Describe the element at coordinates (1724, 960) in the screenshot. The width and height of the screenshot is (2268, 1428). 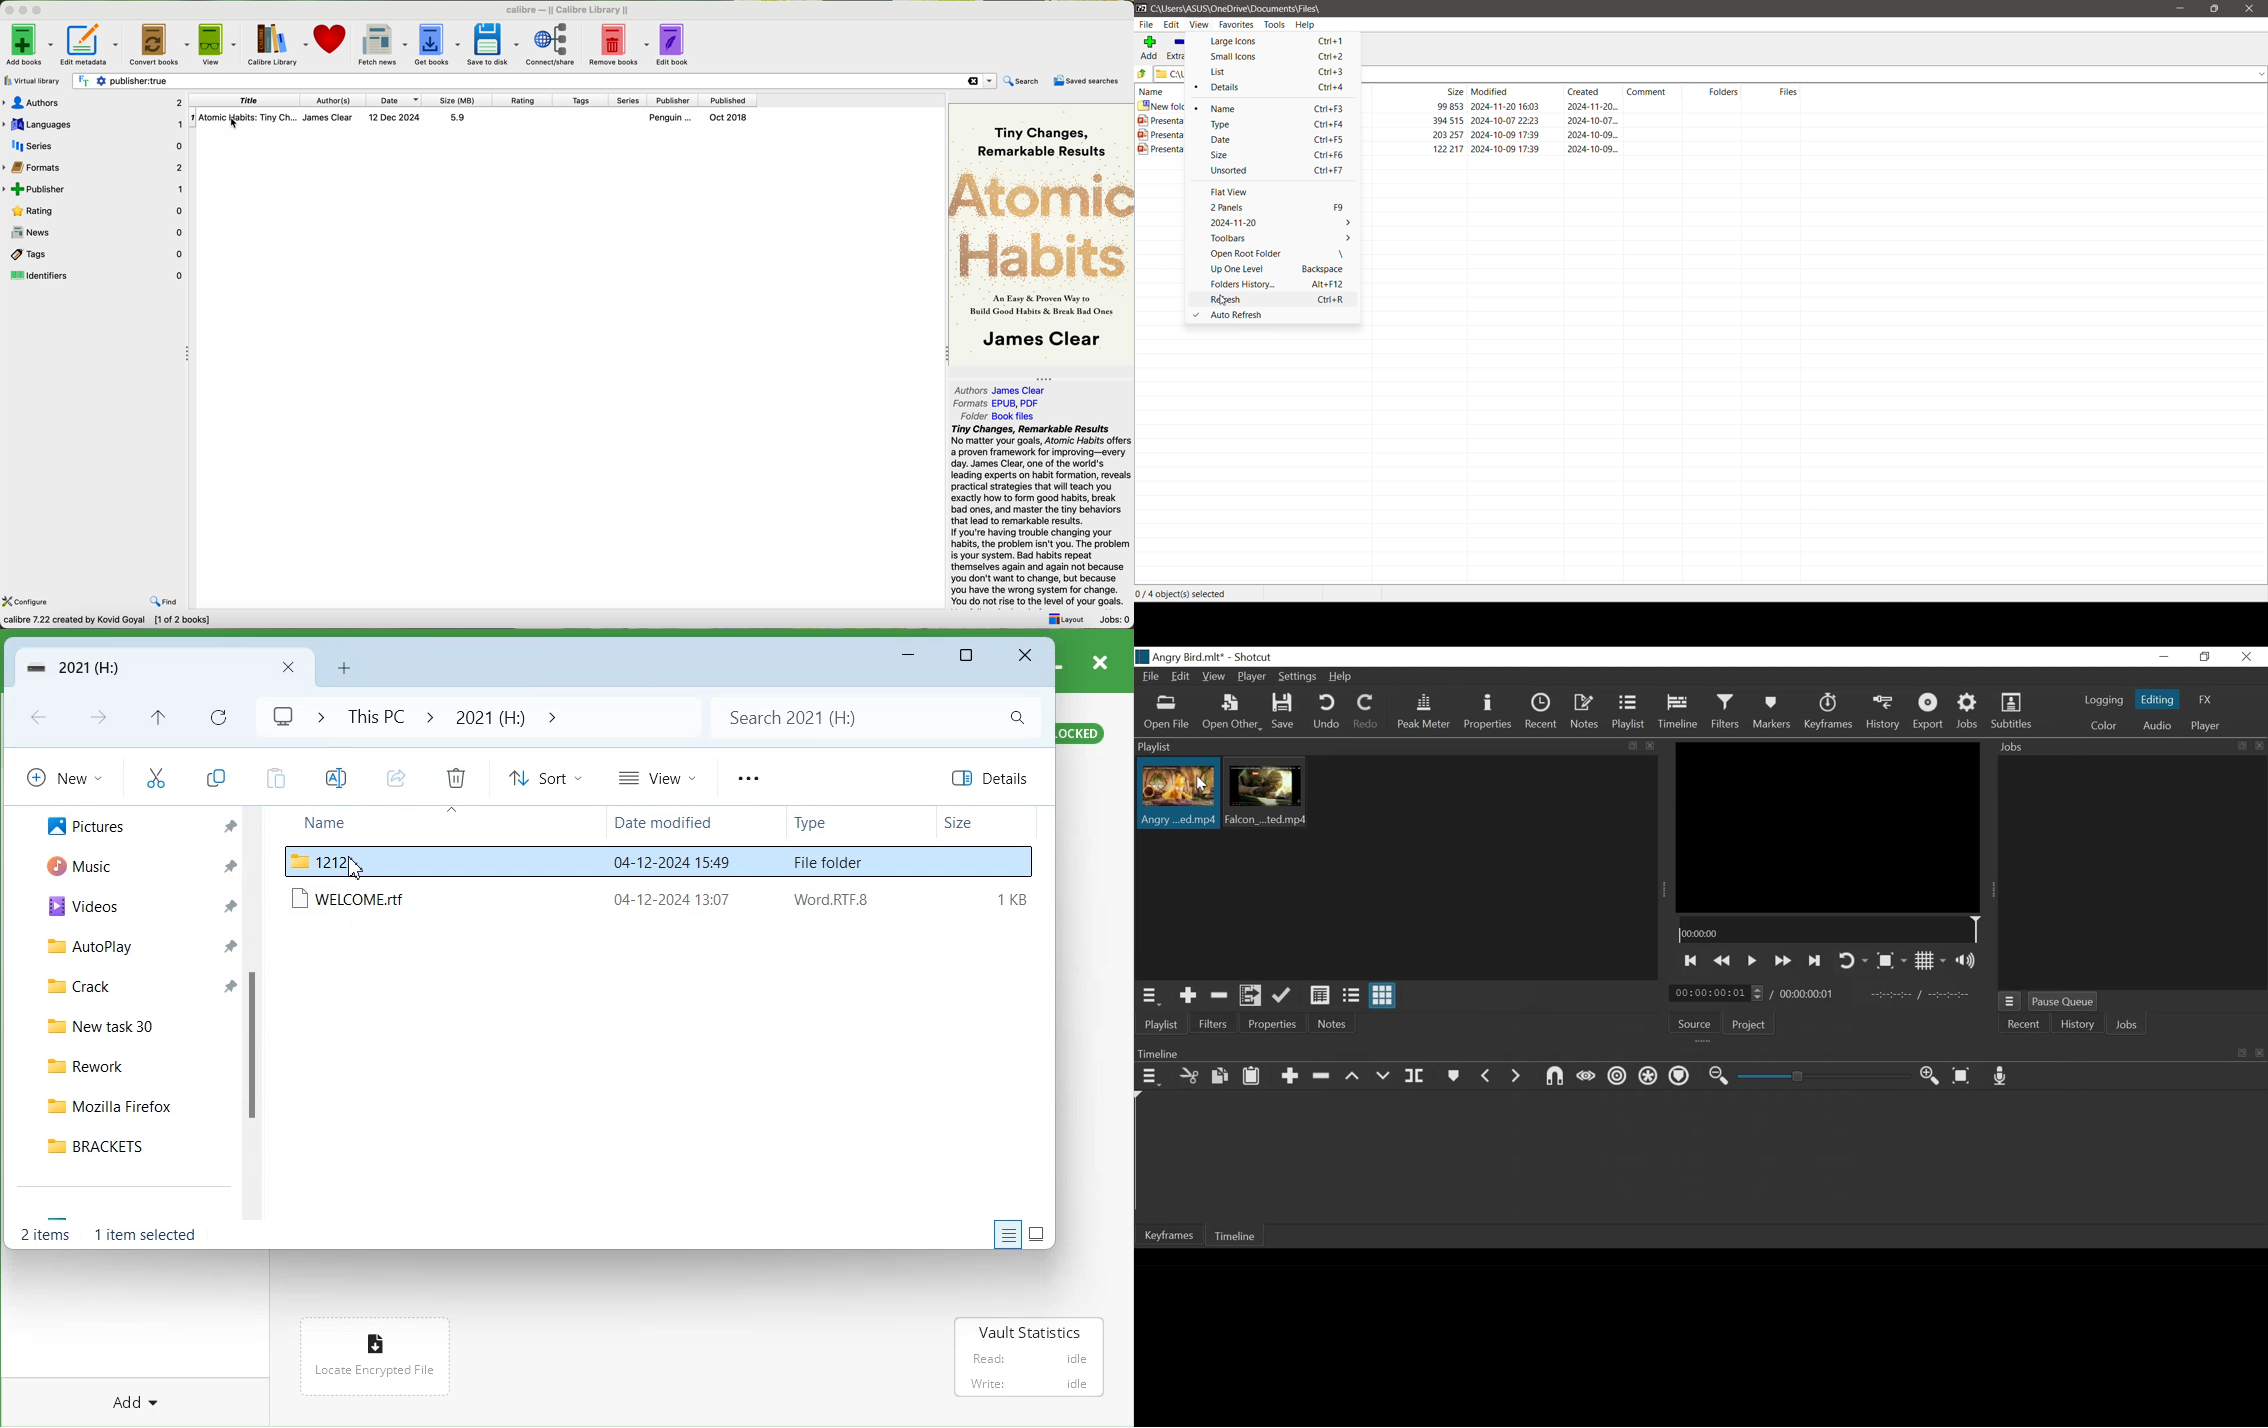
I see `Play backward Quickly` at that location.